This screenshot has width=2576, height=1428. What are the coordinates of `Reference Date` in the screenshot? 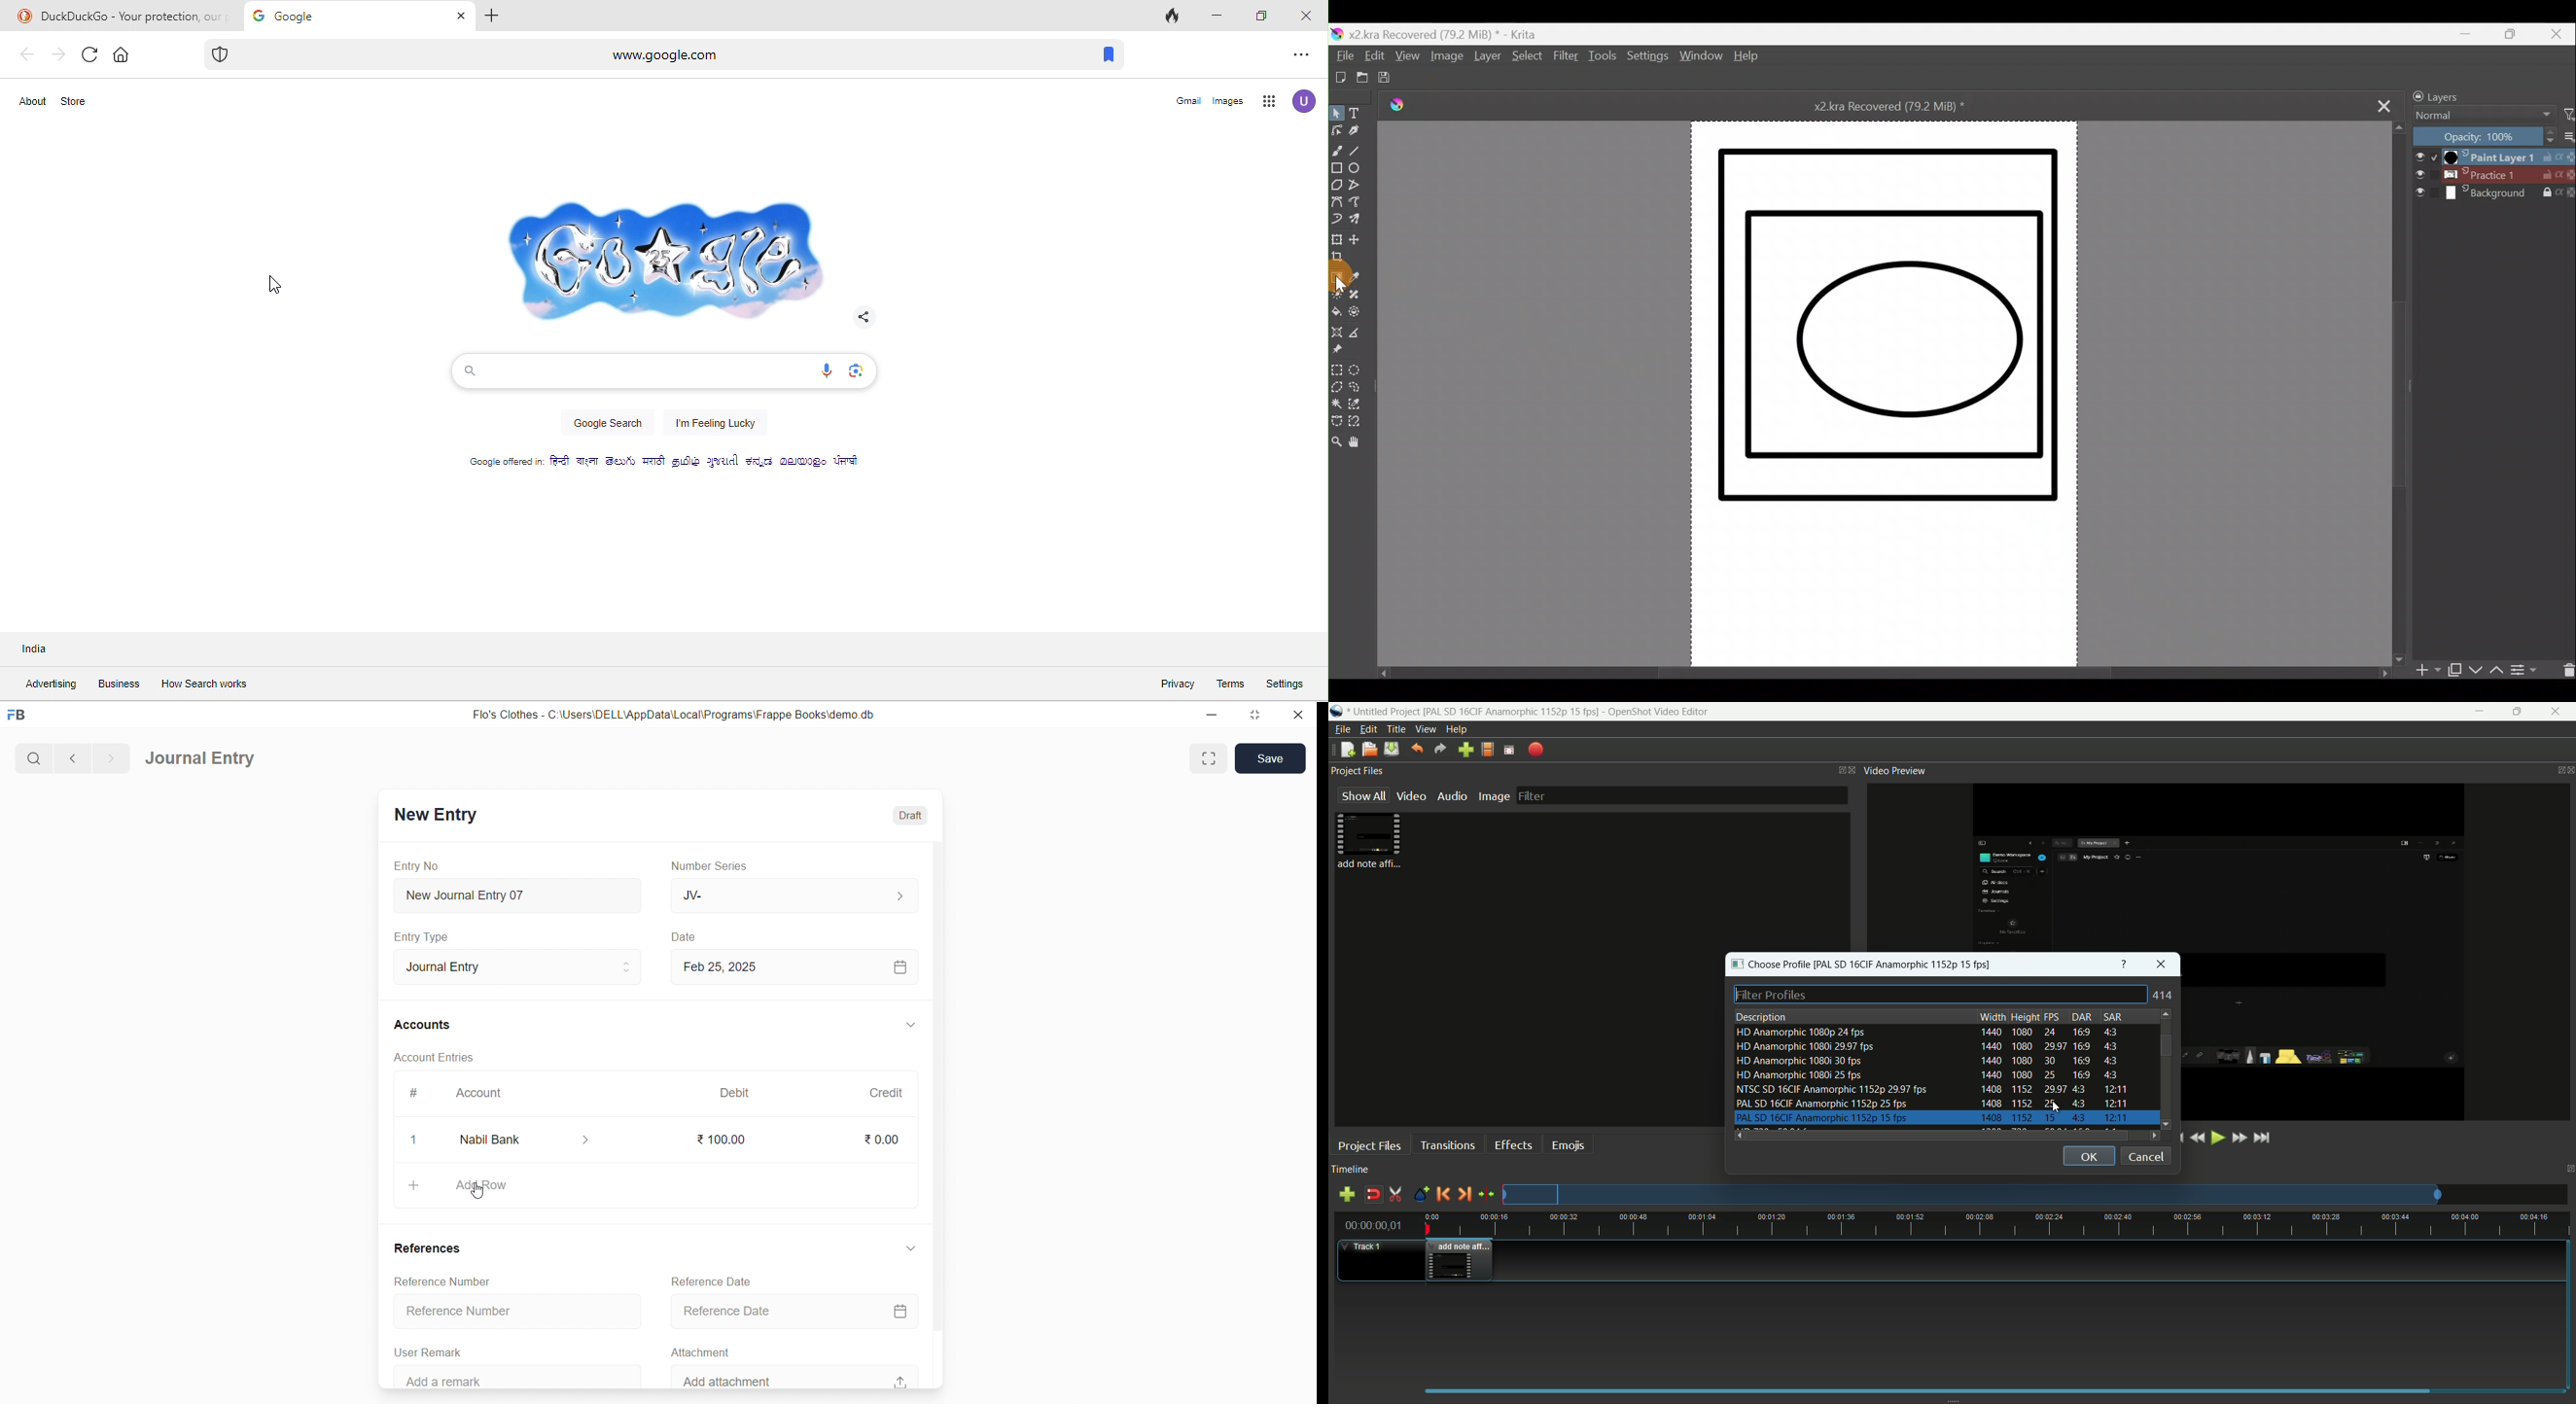 It's located at (713, 1279).